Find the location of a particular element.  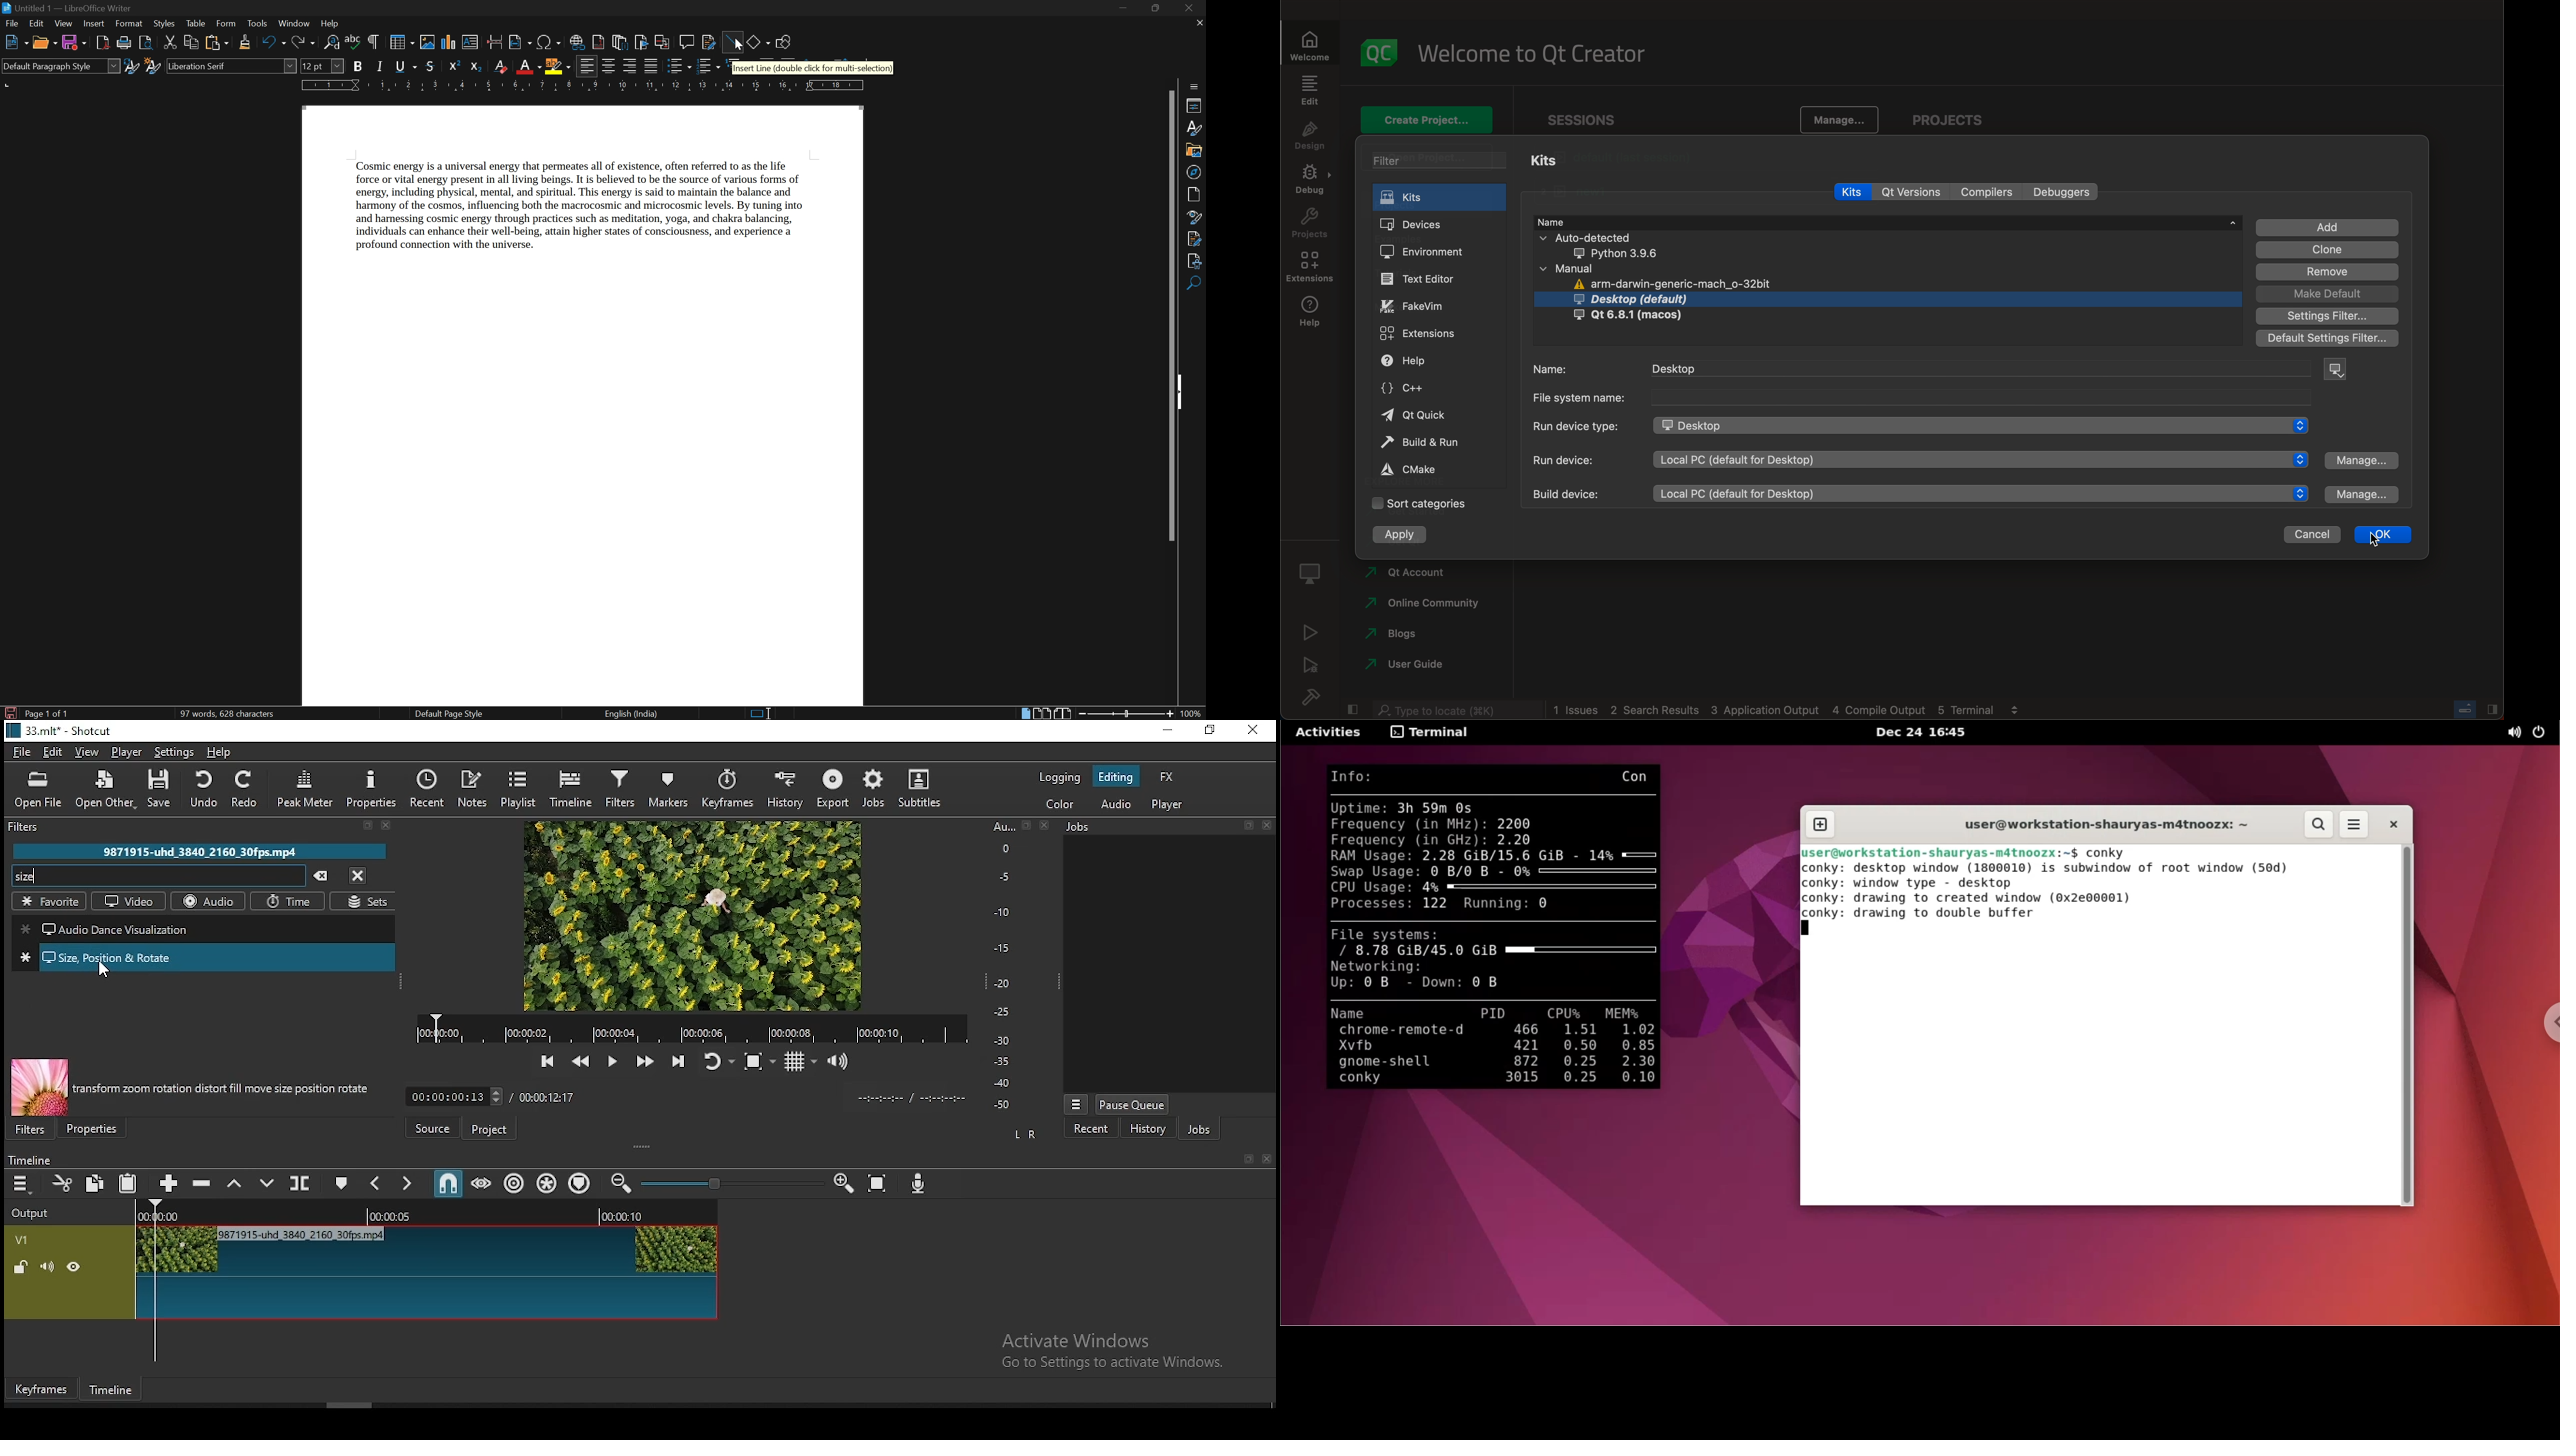

snap is located at coordinates (450, 1185).